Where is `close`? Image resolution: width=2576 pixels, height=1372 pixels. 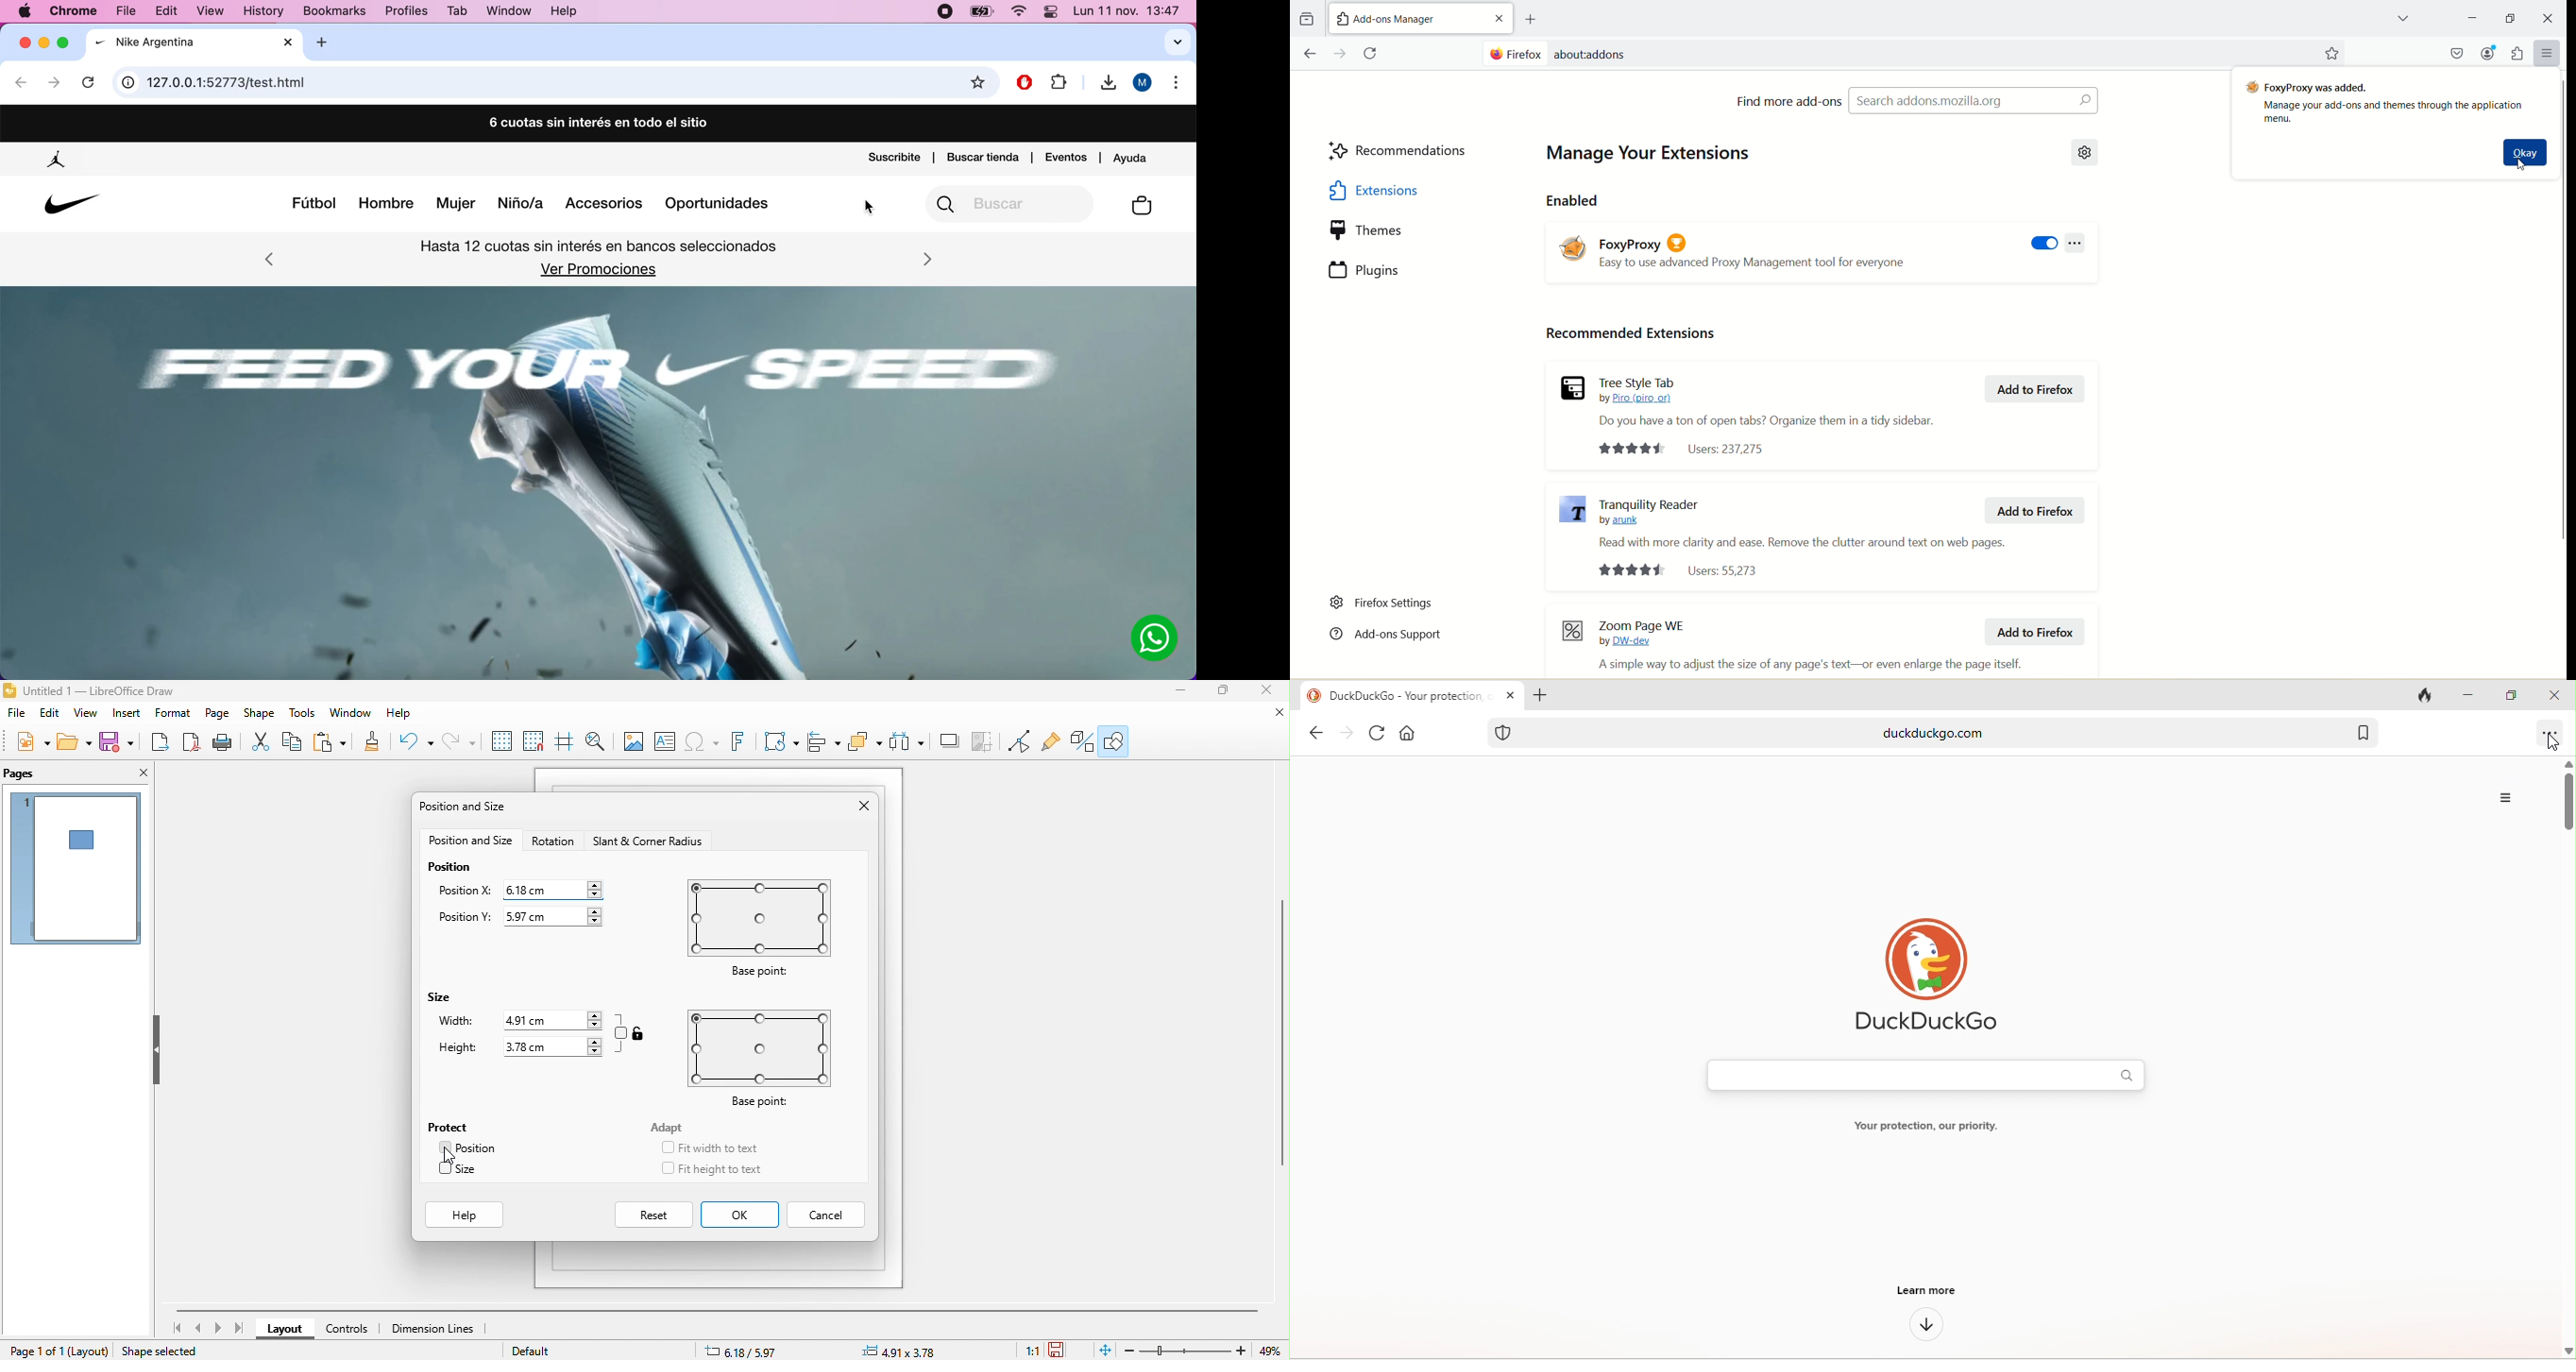 close is located at coordinates (1265, 689).